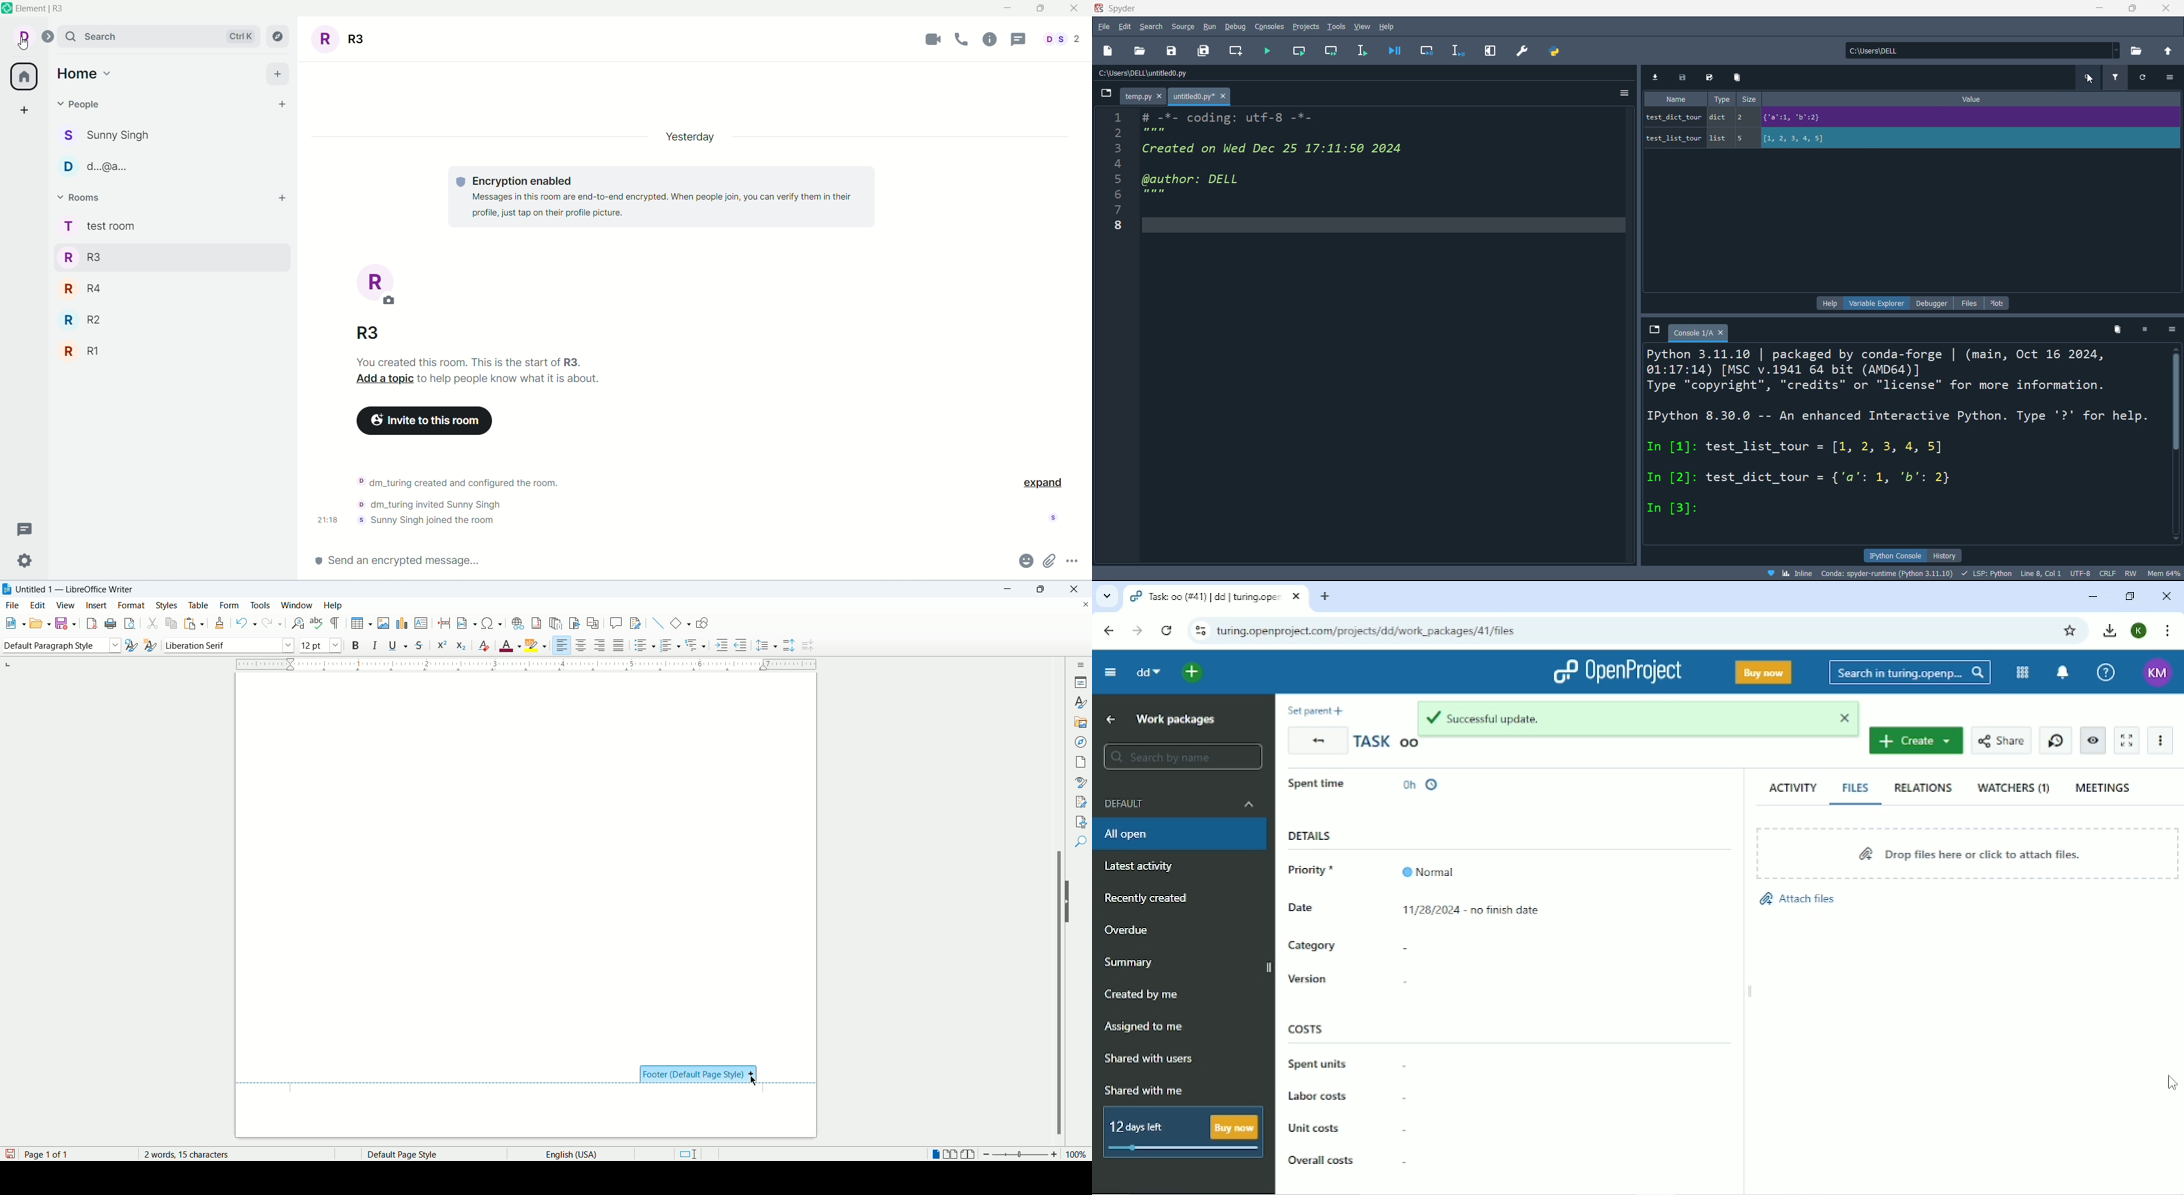  What do you see at coordinates (1282, 154) in the screenshot?
I see `# -T- coding: utTt-8 -"-
Created on Wed Dec 25 17:11:50 2024
(@author: DELL` at bounding box center [1282, 154].